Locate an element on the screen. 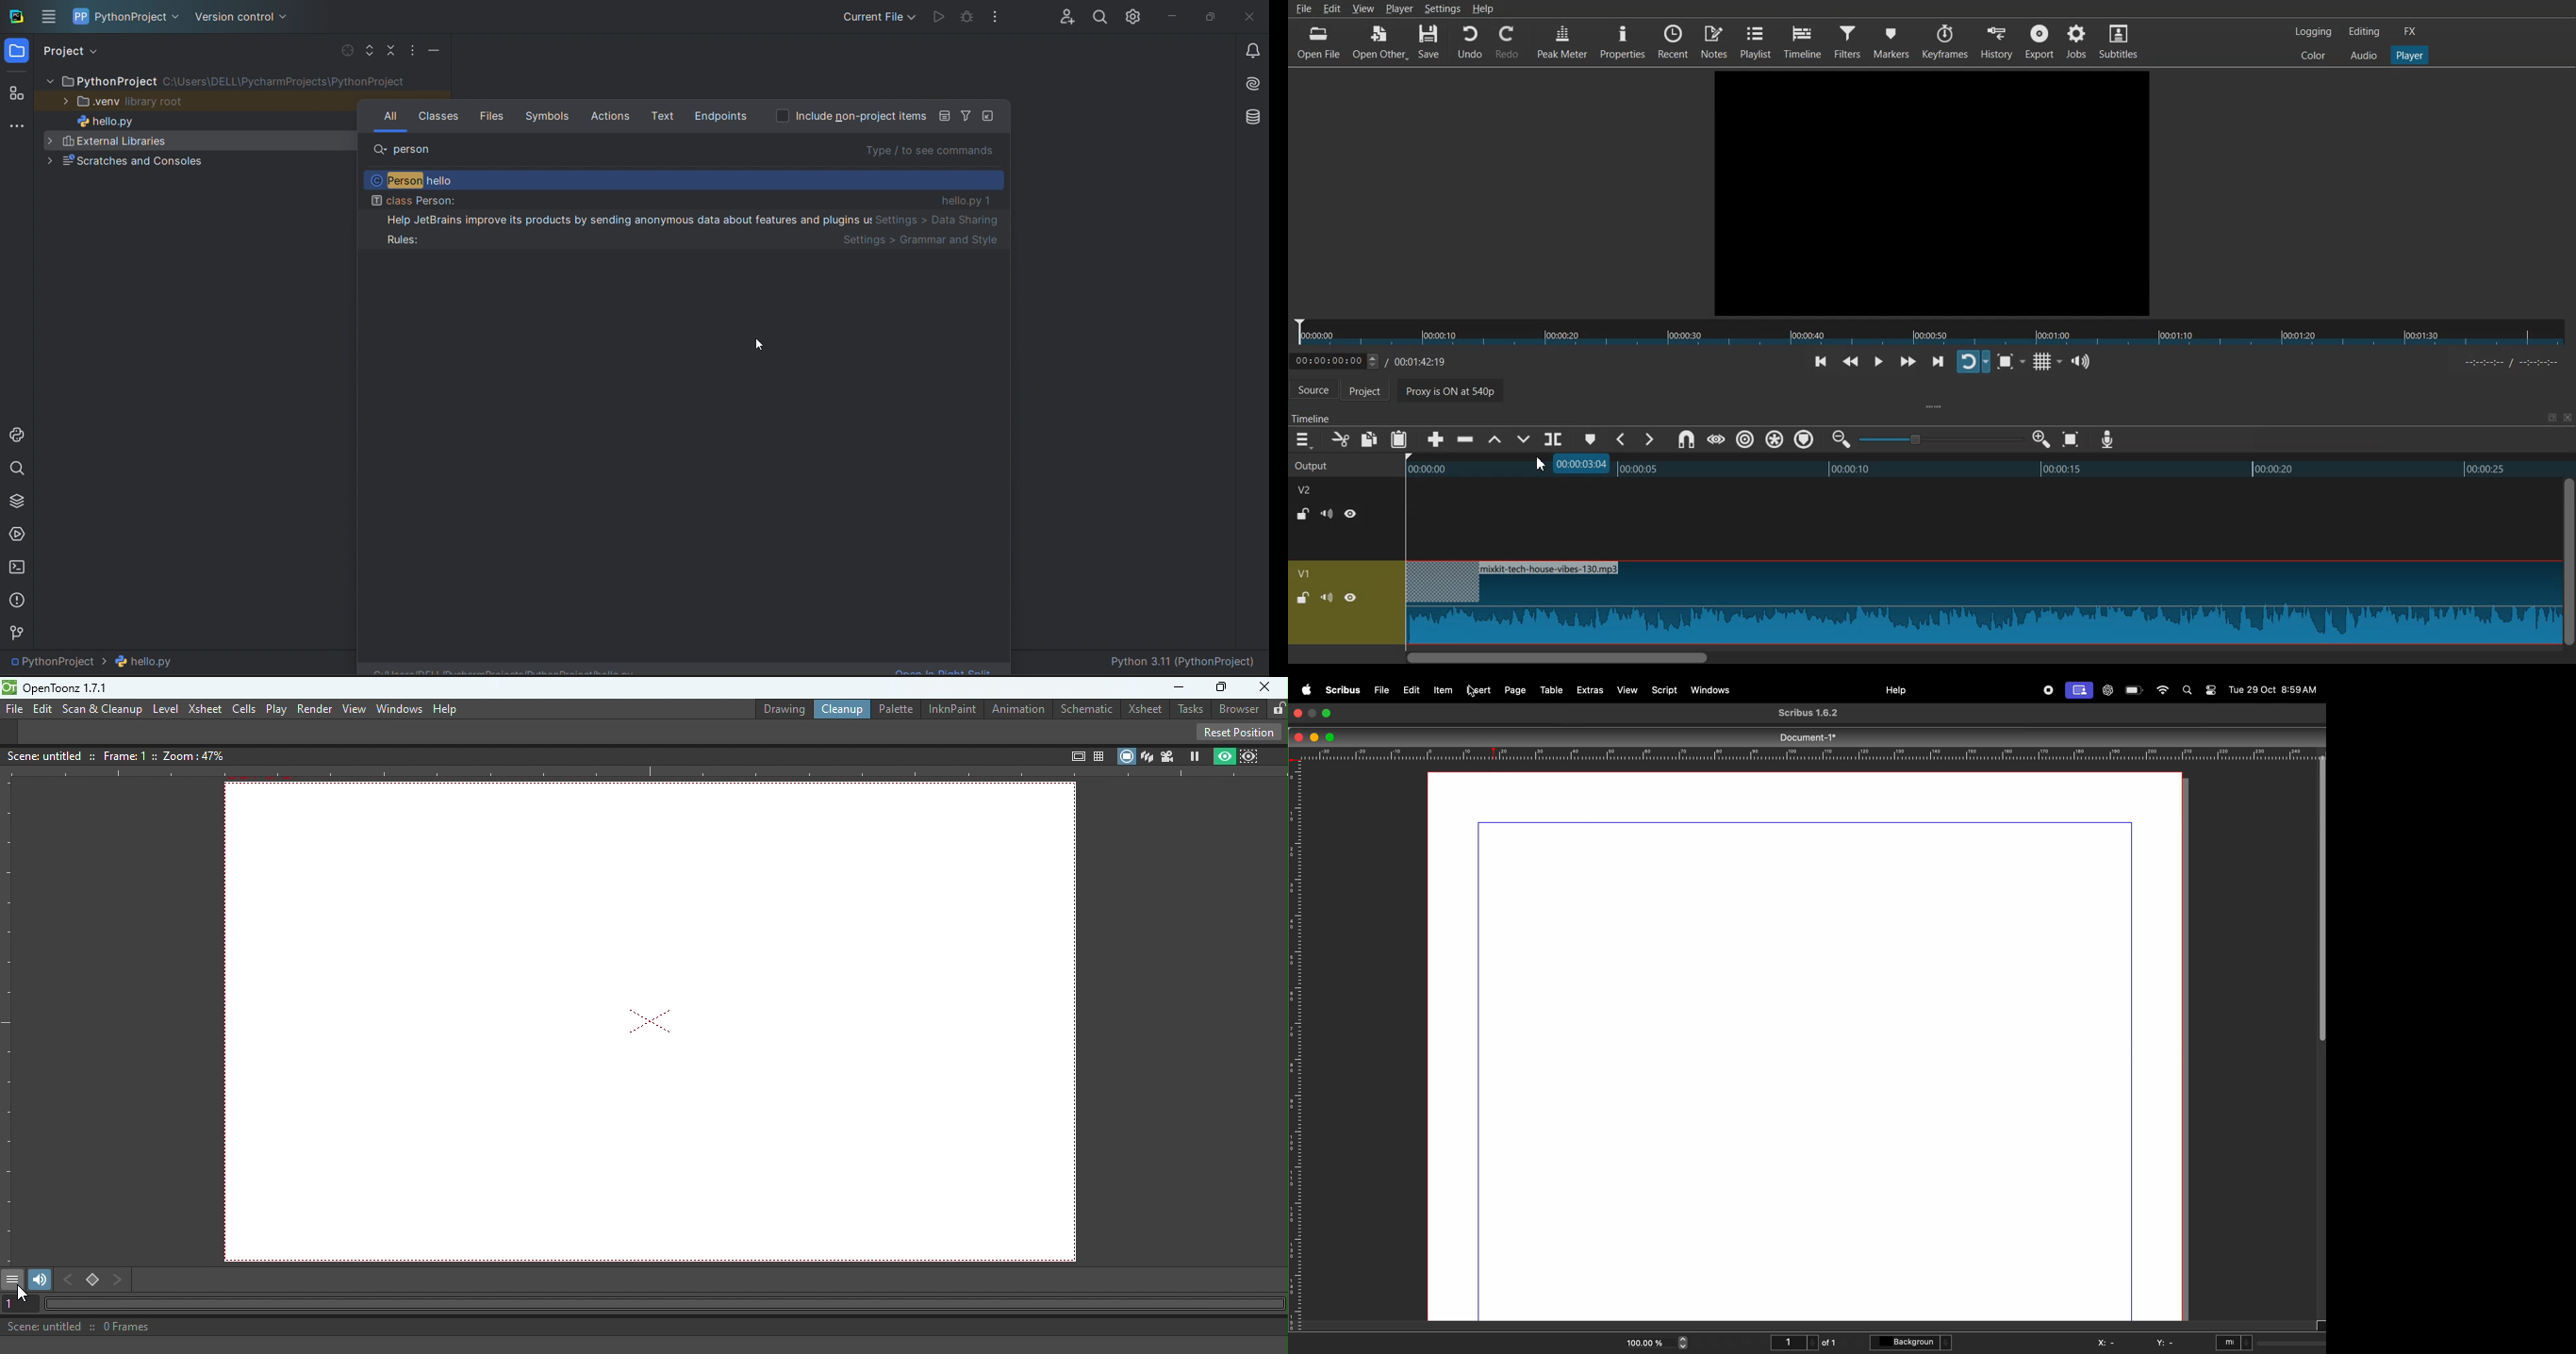 This screenshot has height=1372, width=2576. Hide is located at coordinates (1350, 598).